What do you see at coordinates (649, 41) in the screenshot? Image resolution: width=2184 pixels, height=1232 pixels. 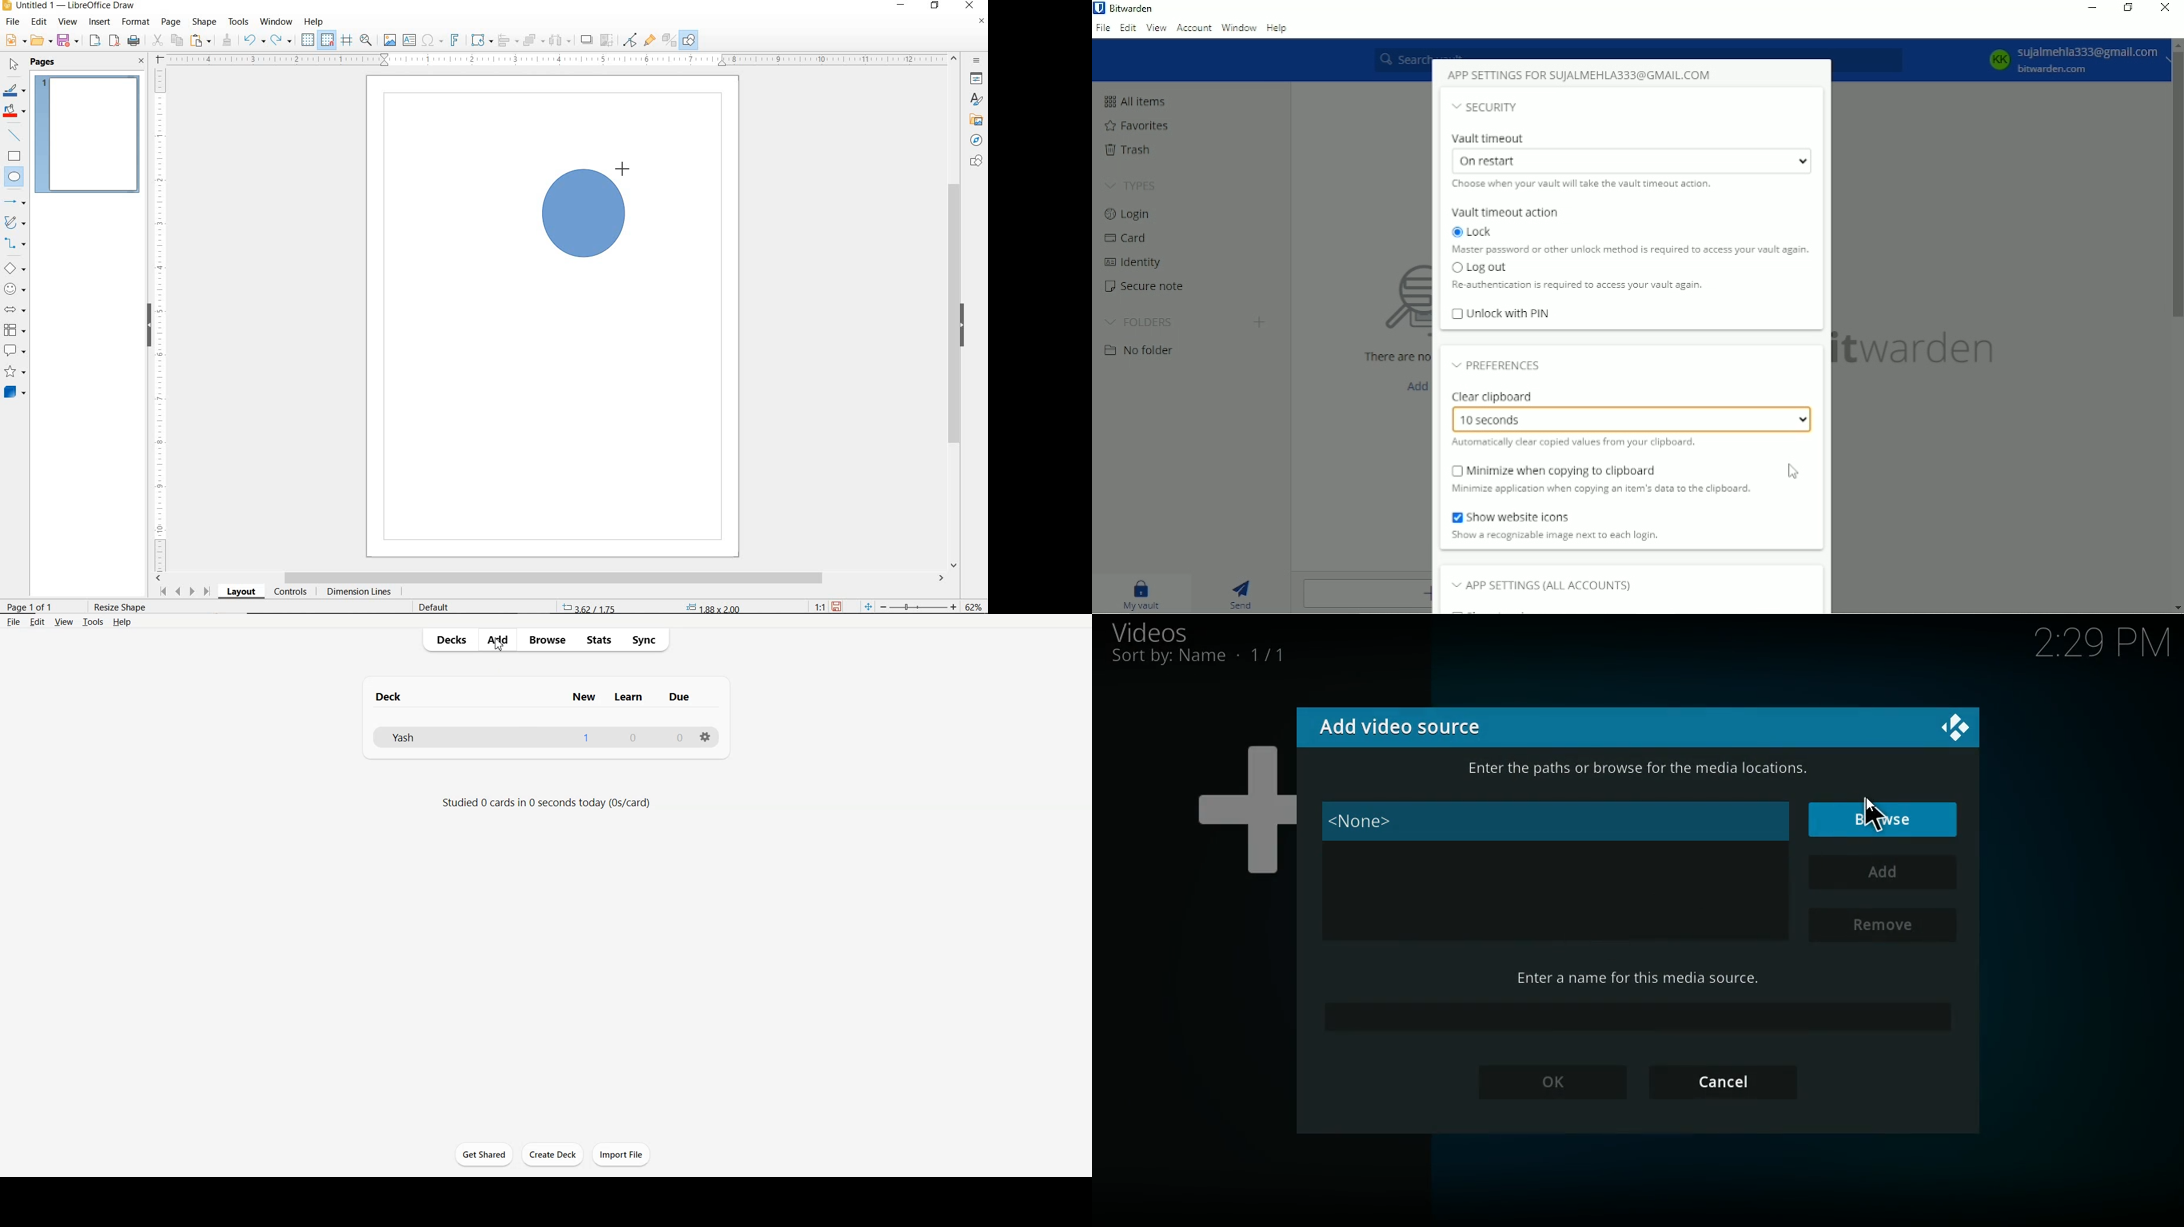 I see `SHOW GLUEPOINT FUNCTIONS` at bounding box center [649, 41].